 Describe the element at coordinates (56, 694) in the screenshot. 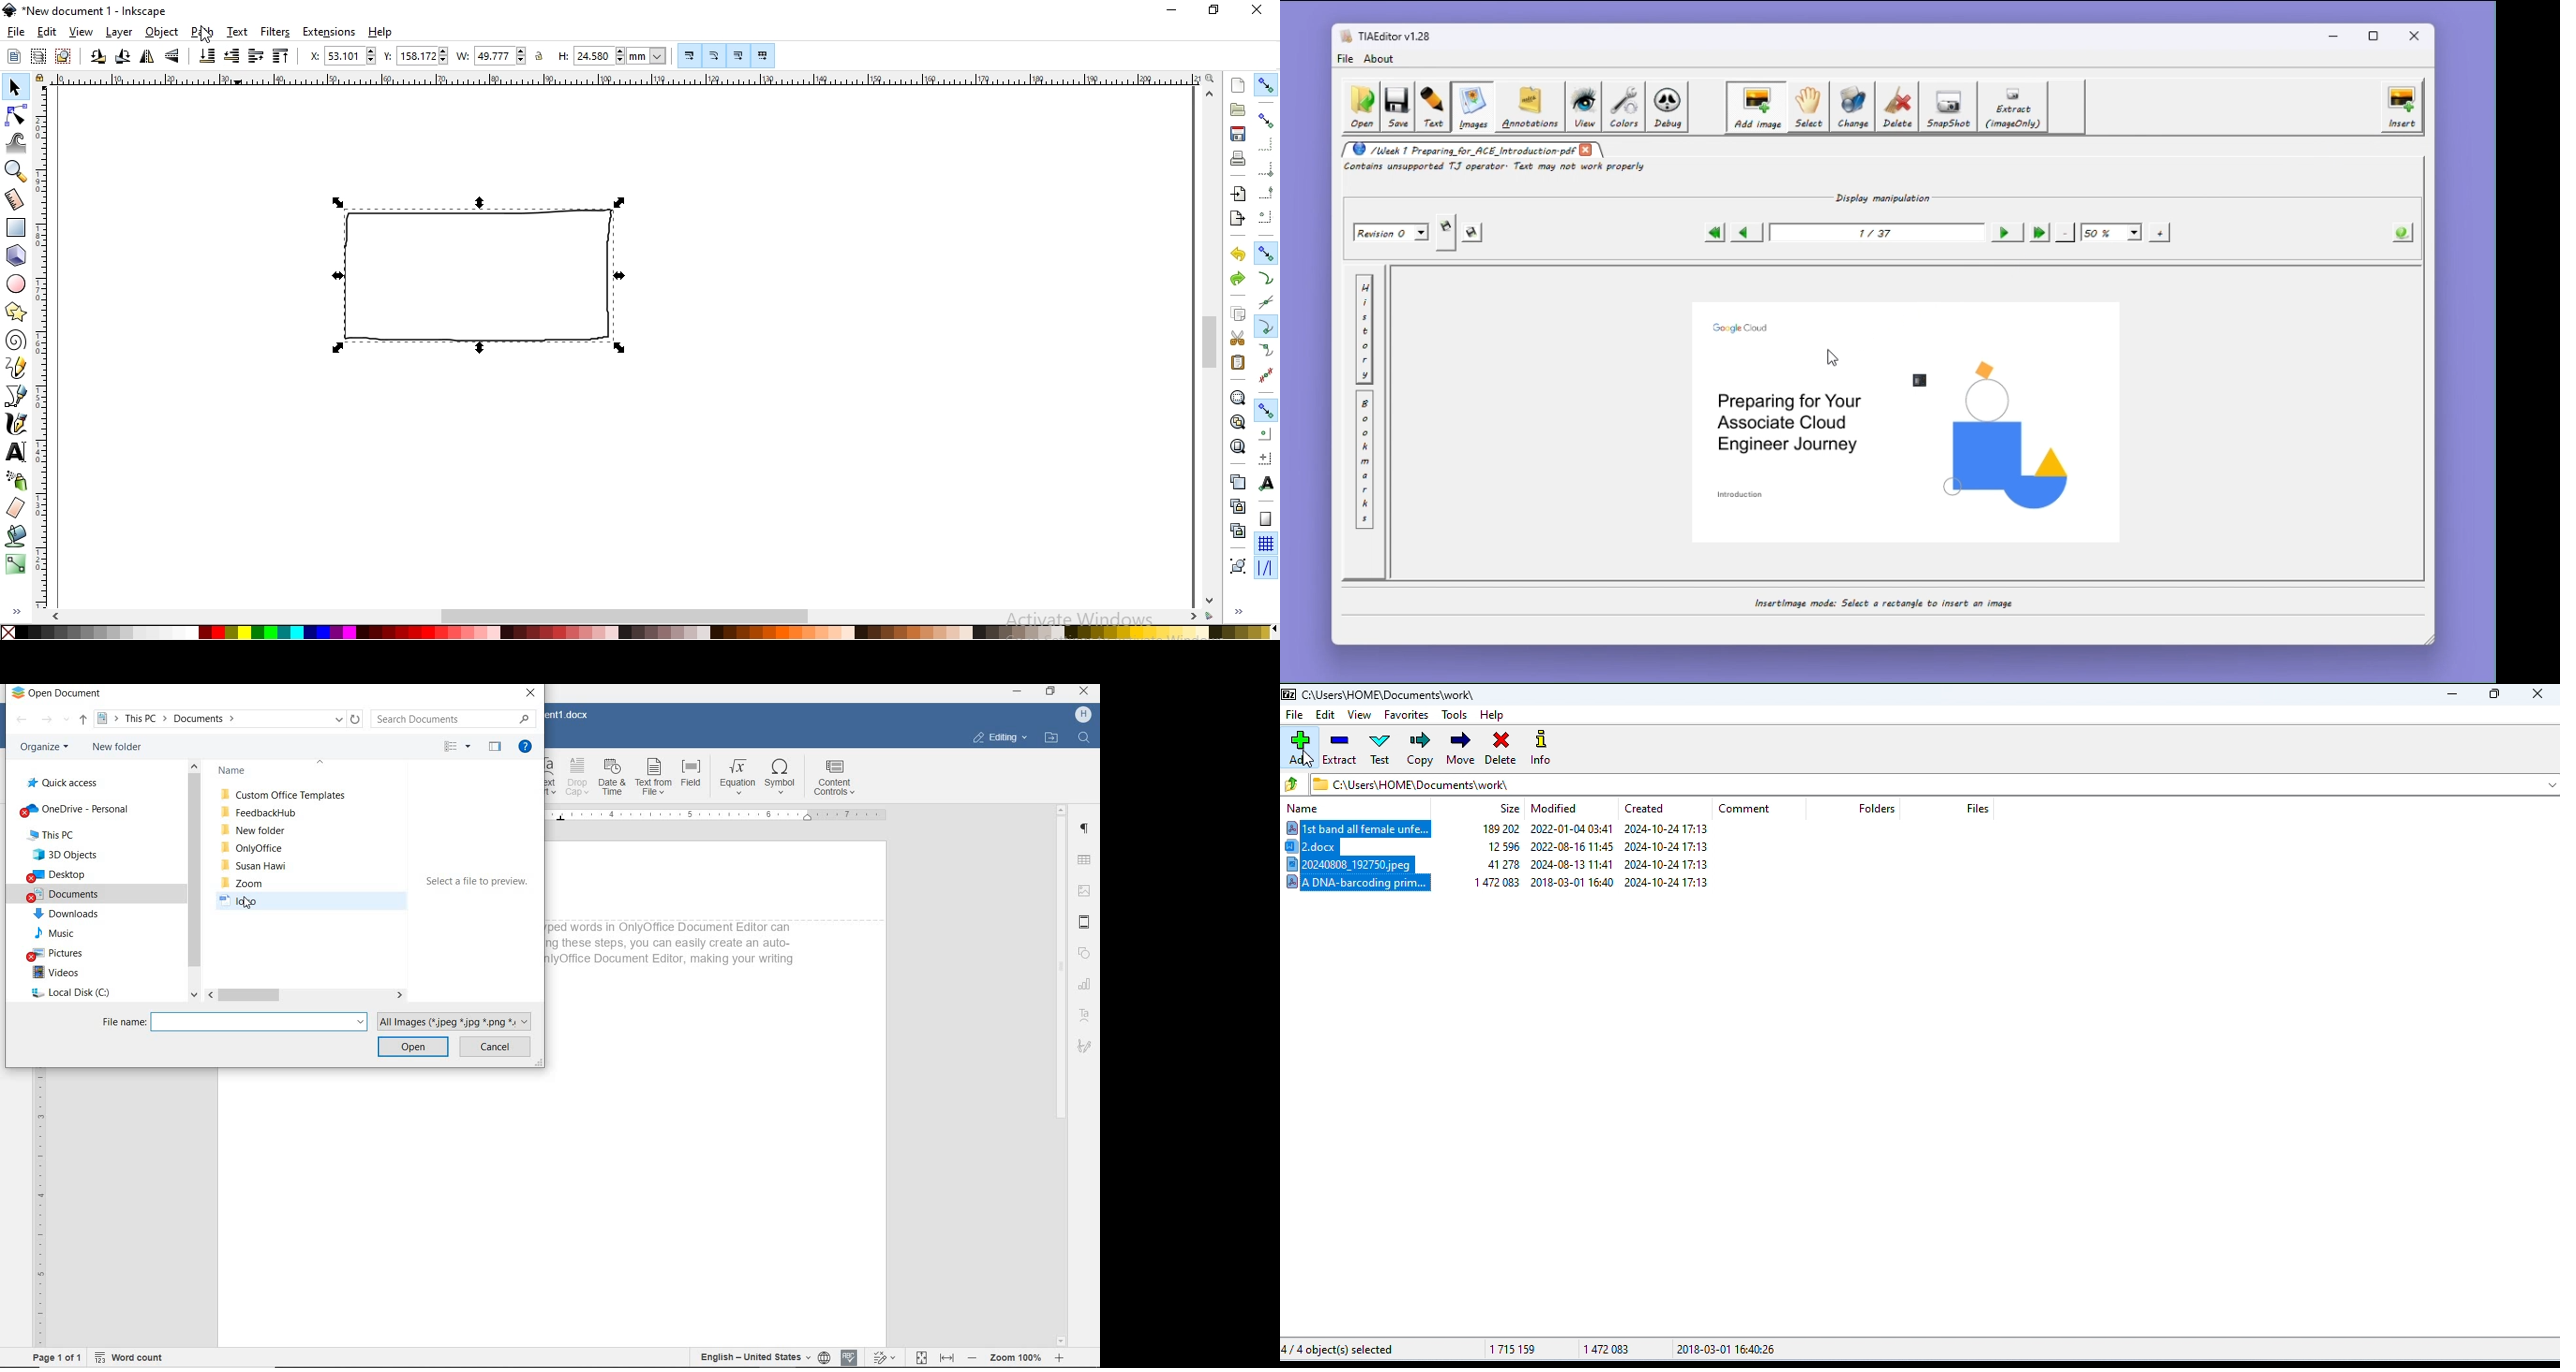

I see `OPEN DOCUMENT` at that location.